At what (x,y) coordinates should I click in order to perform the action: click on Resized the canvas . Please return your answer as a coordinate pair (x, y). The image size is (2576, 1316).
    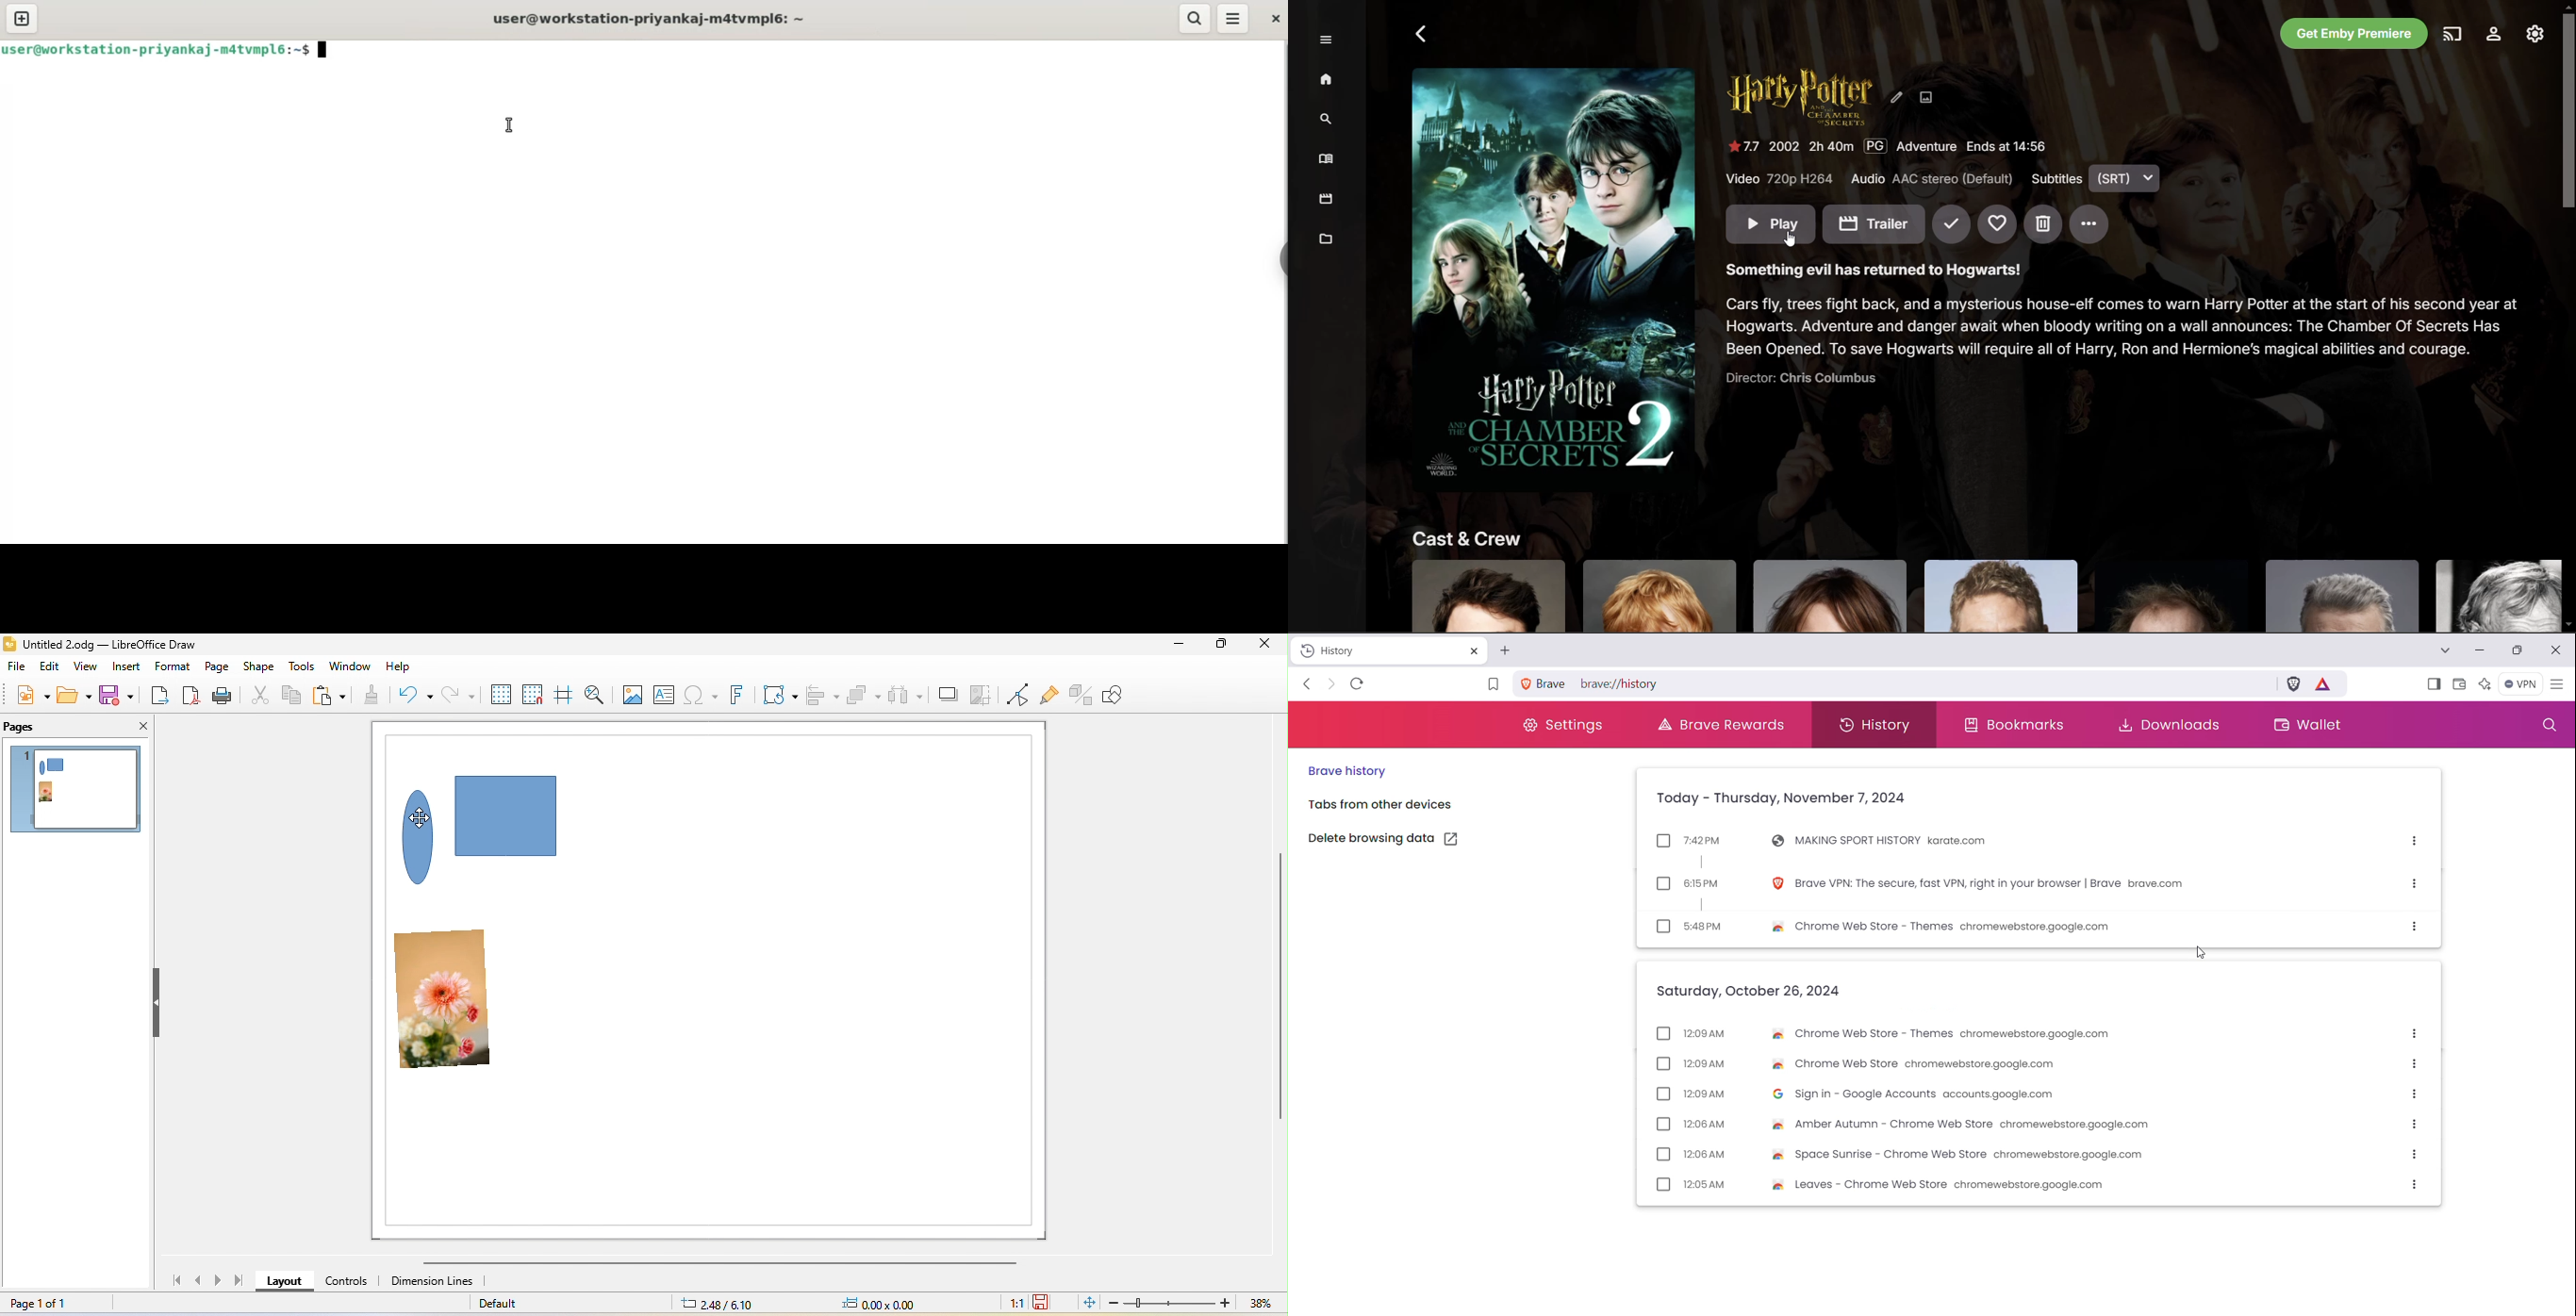
    Looking at the image, I should click on (723, 983).